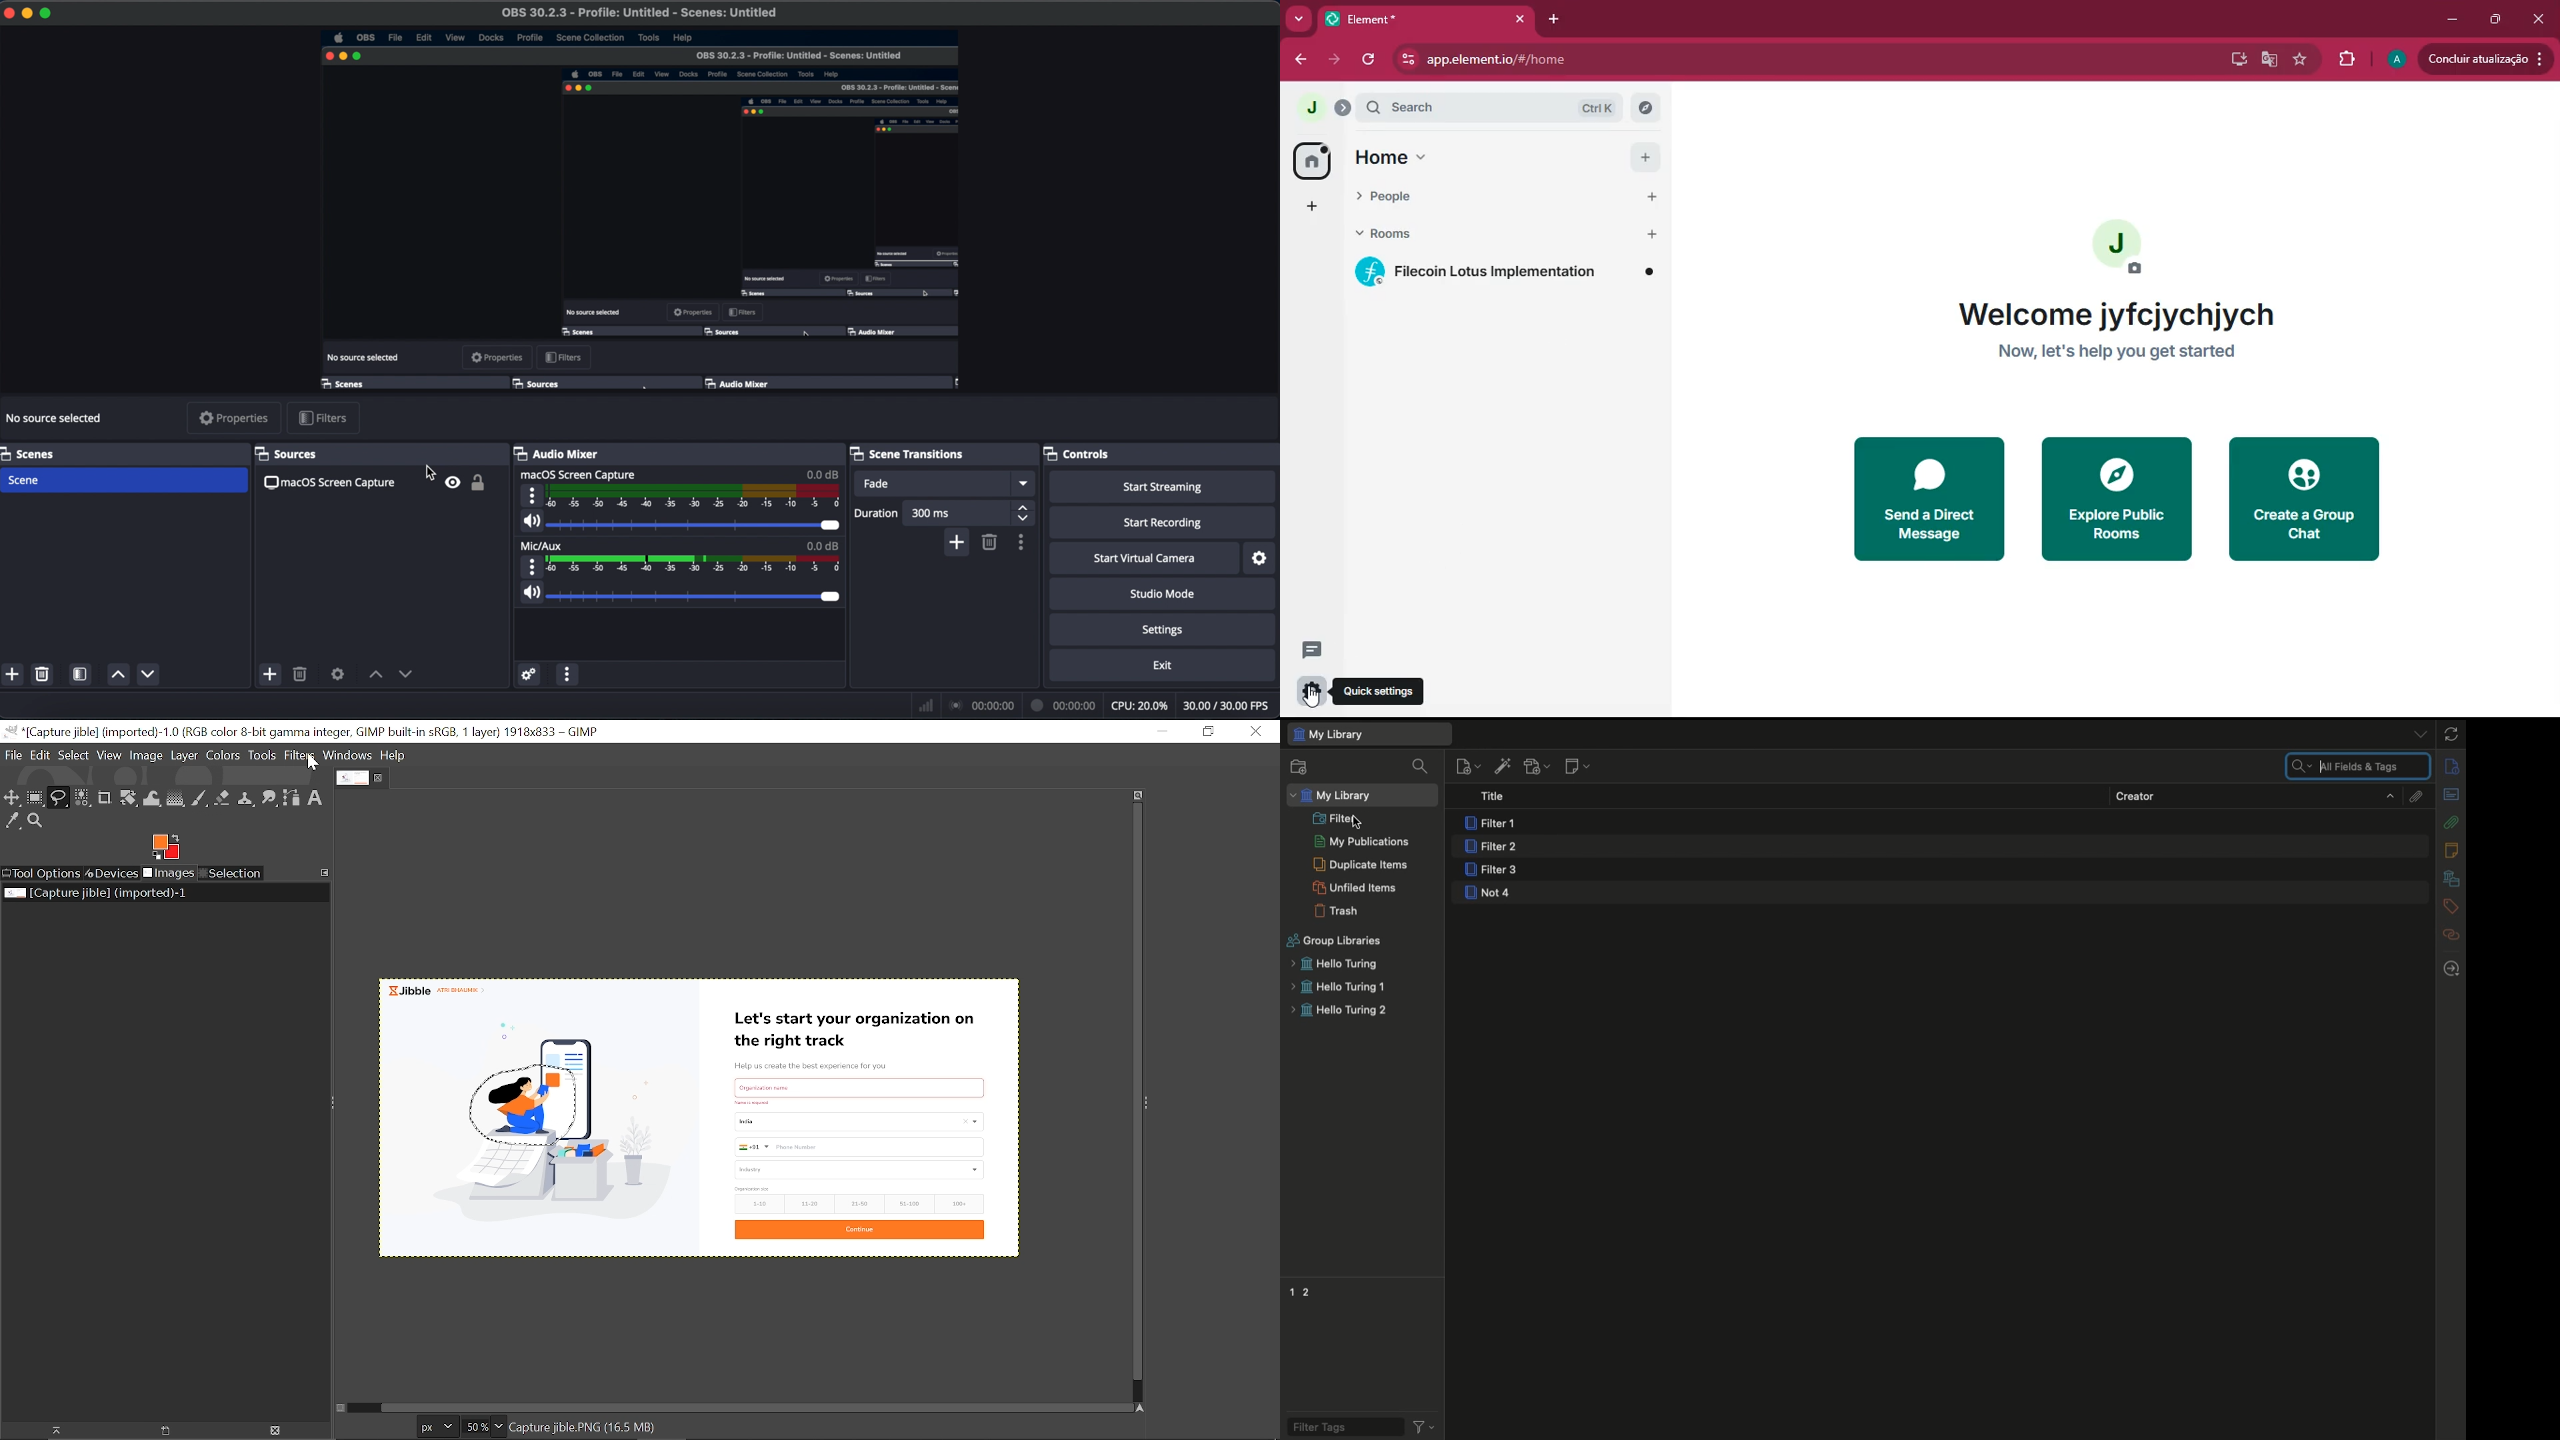 The height and width of the screenshot is (1456, 2576). Describe the element at coordinates (326, 872) in the screenshot. I see `Access this tab` at that location.